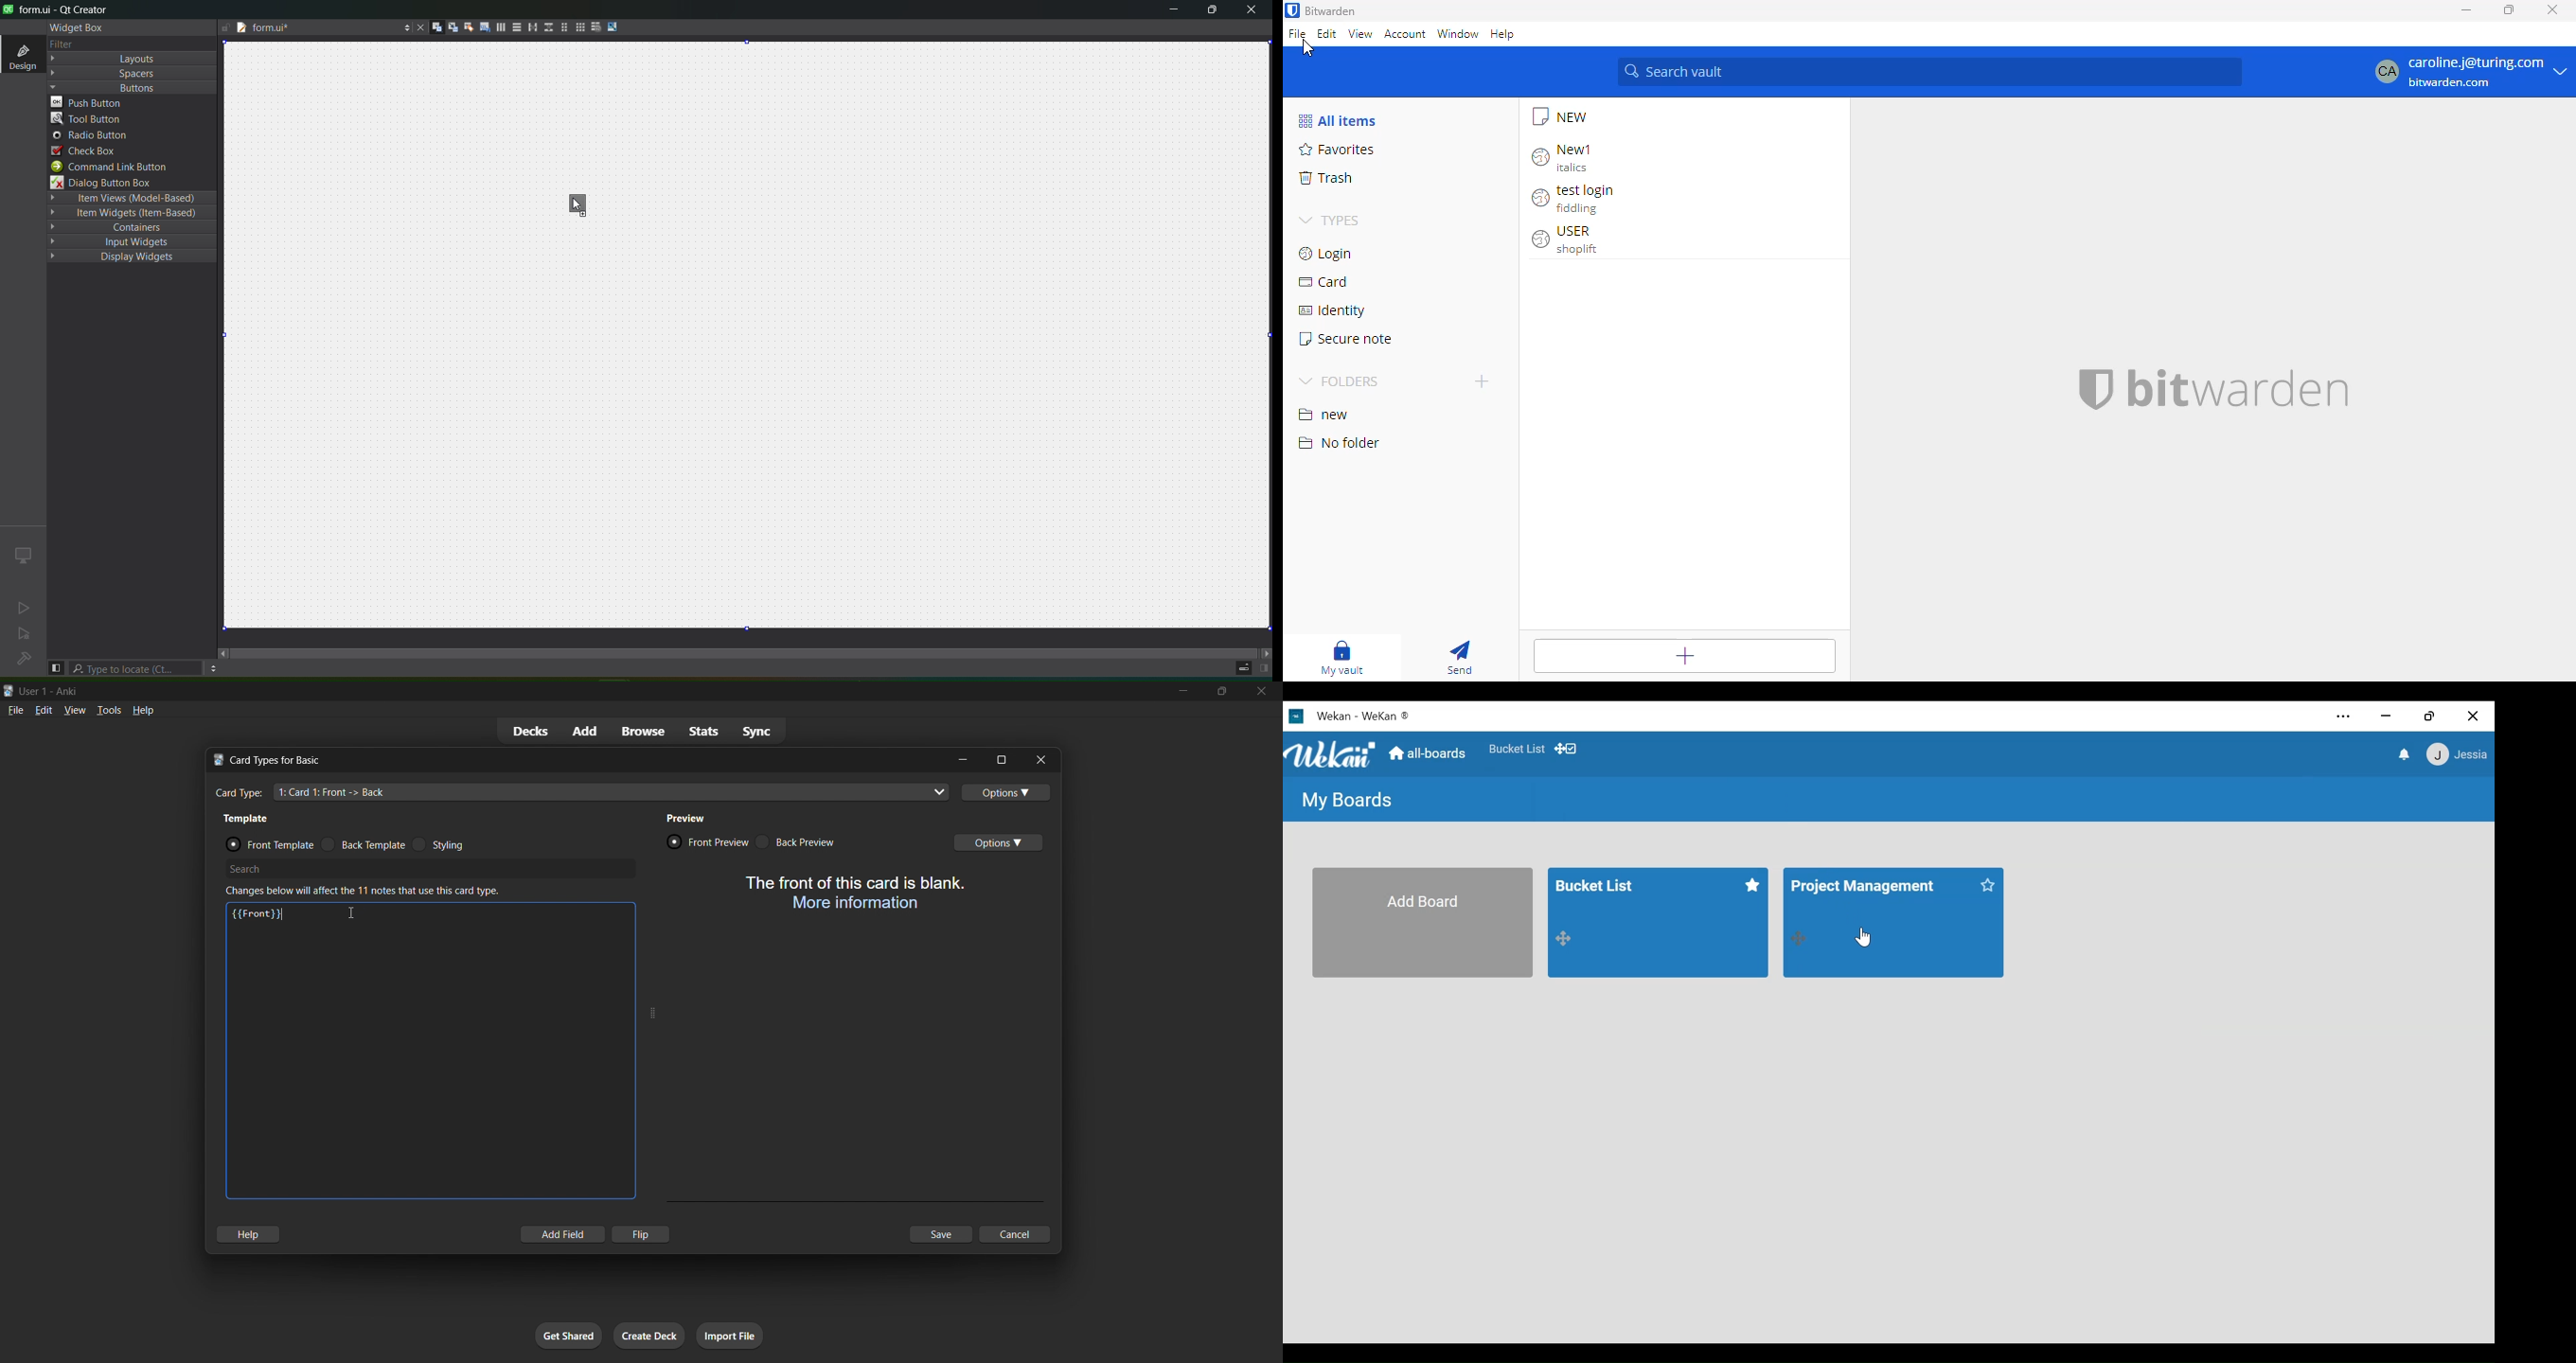  Describe the element at coordinates (1324, 282) in the screenshot. I see `card` at that location.